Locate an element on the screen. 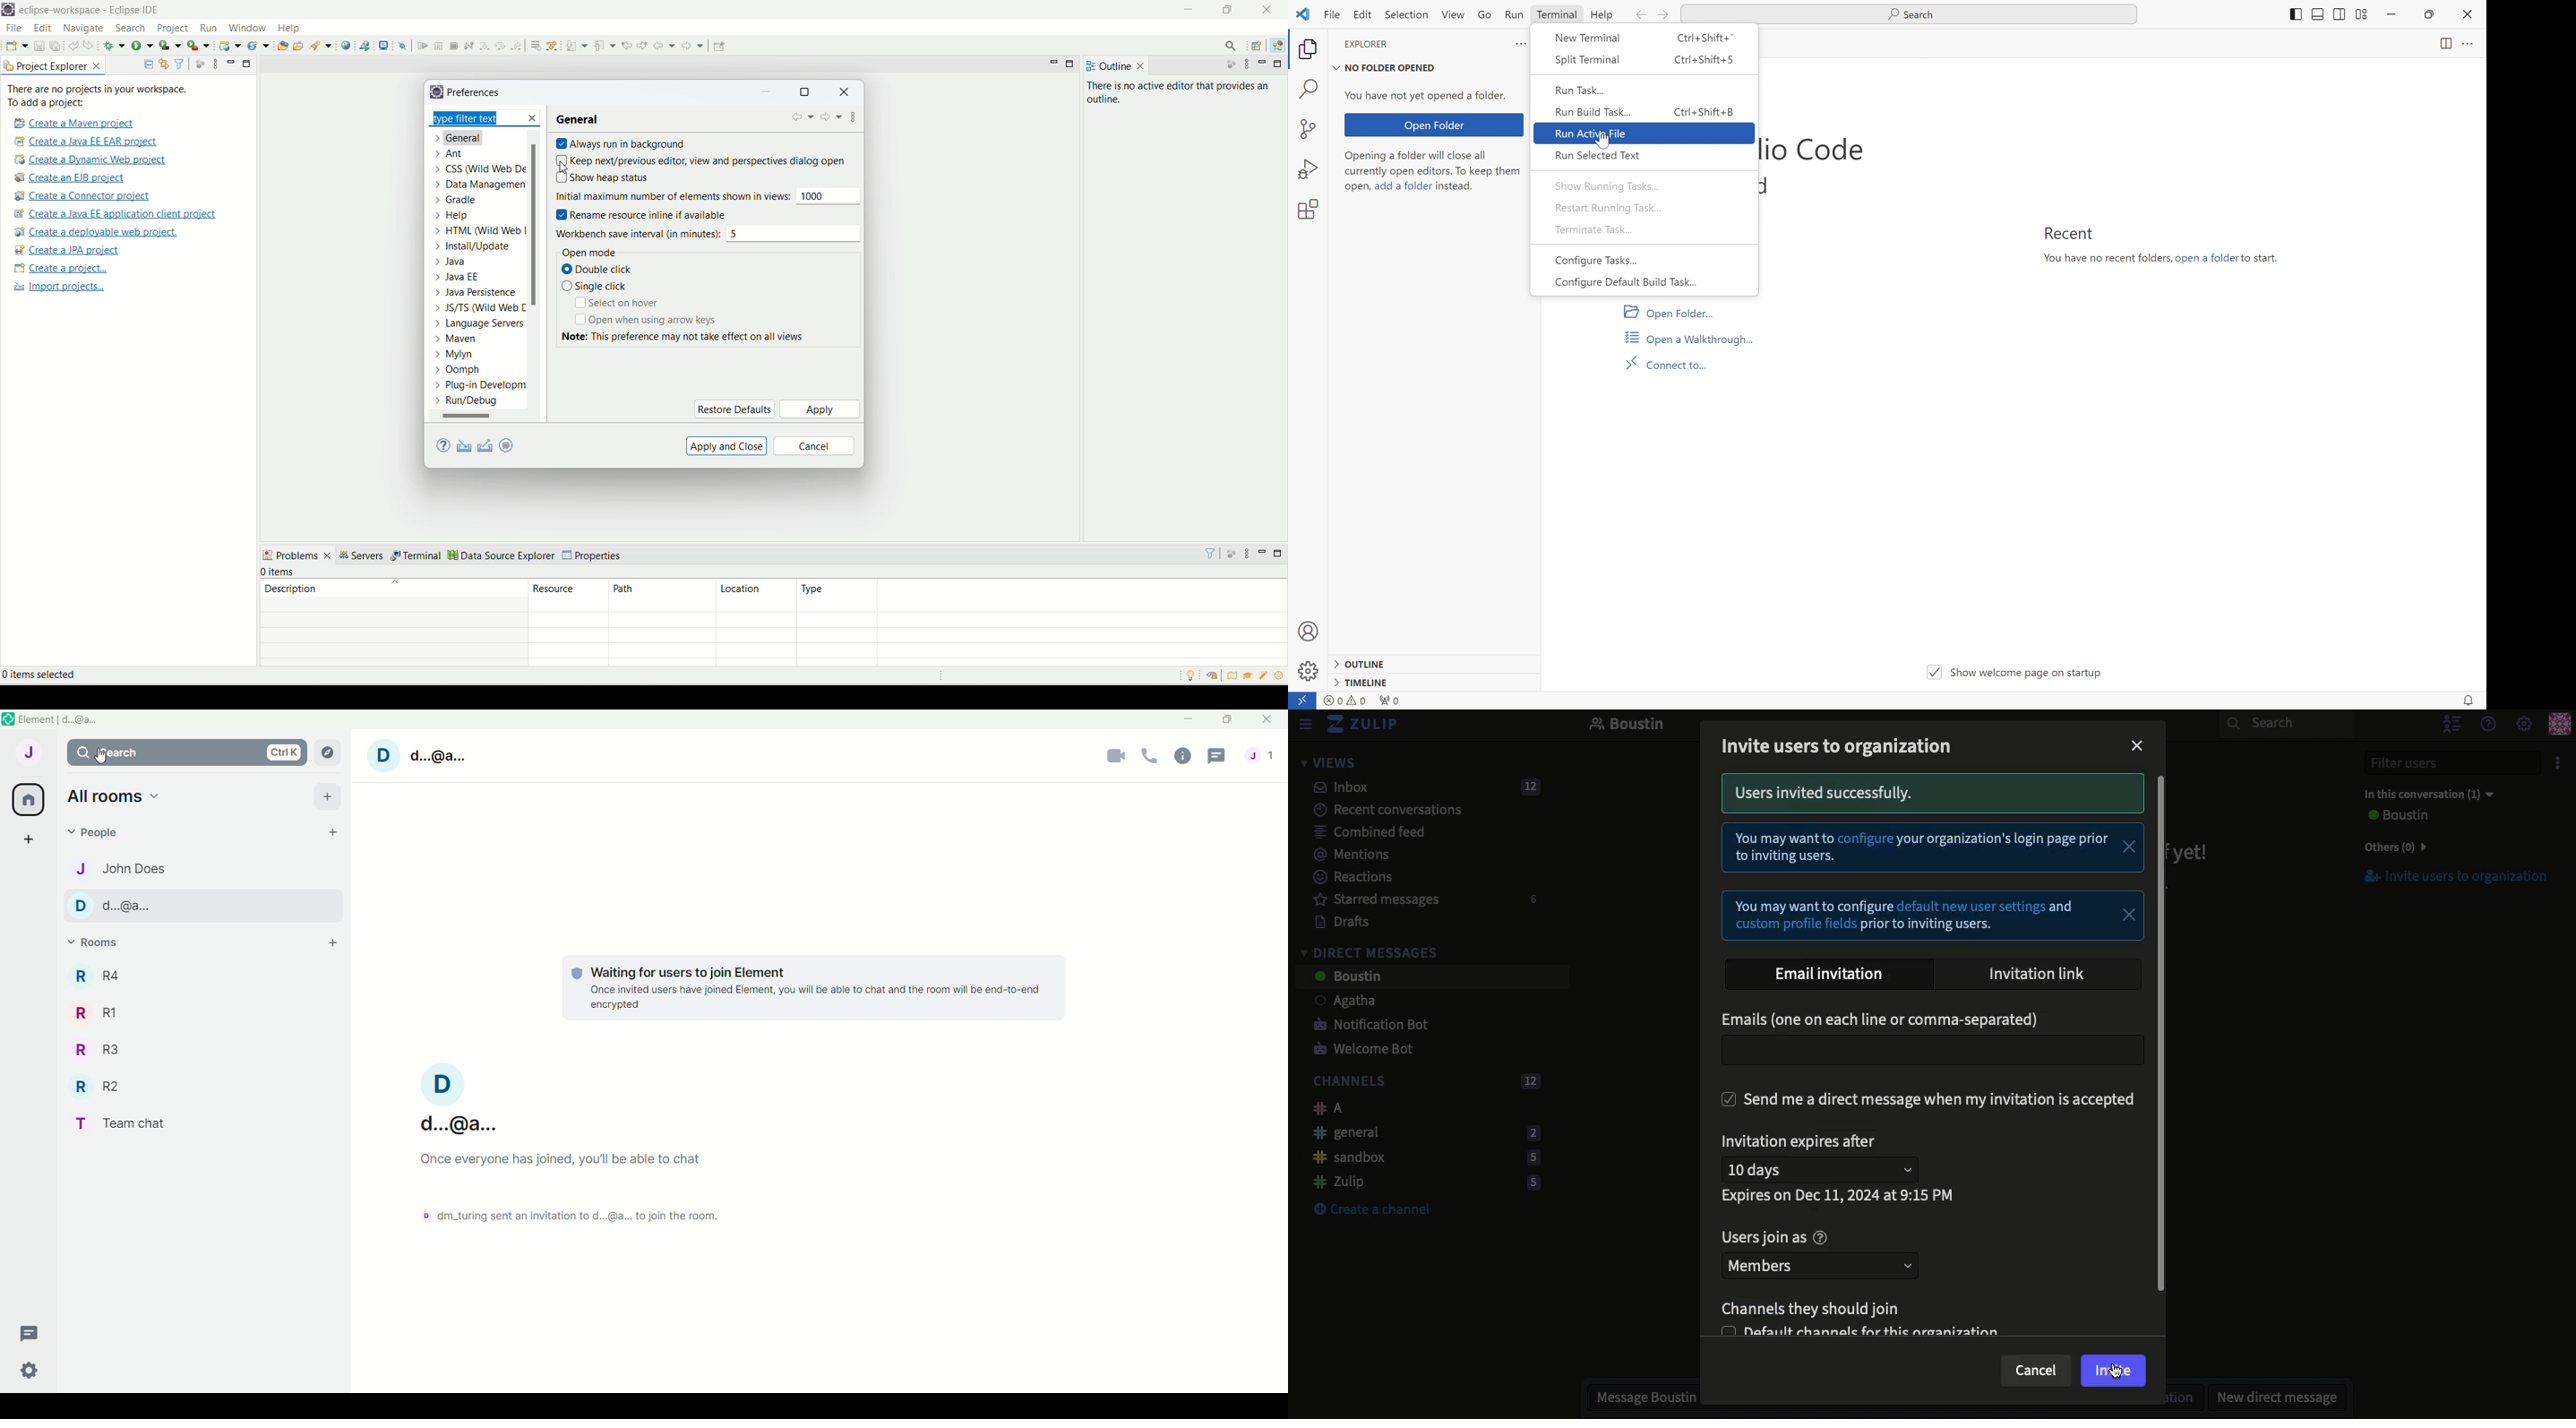  A is located at coordinates (1323, 1108).